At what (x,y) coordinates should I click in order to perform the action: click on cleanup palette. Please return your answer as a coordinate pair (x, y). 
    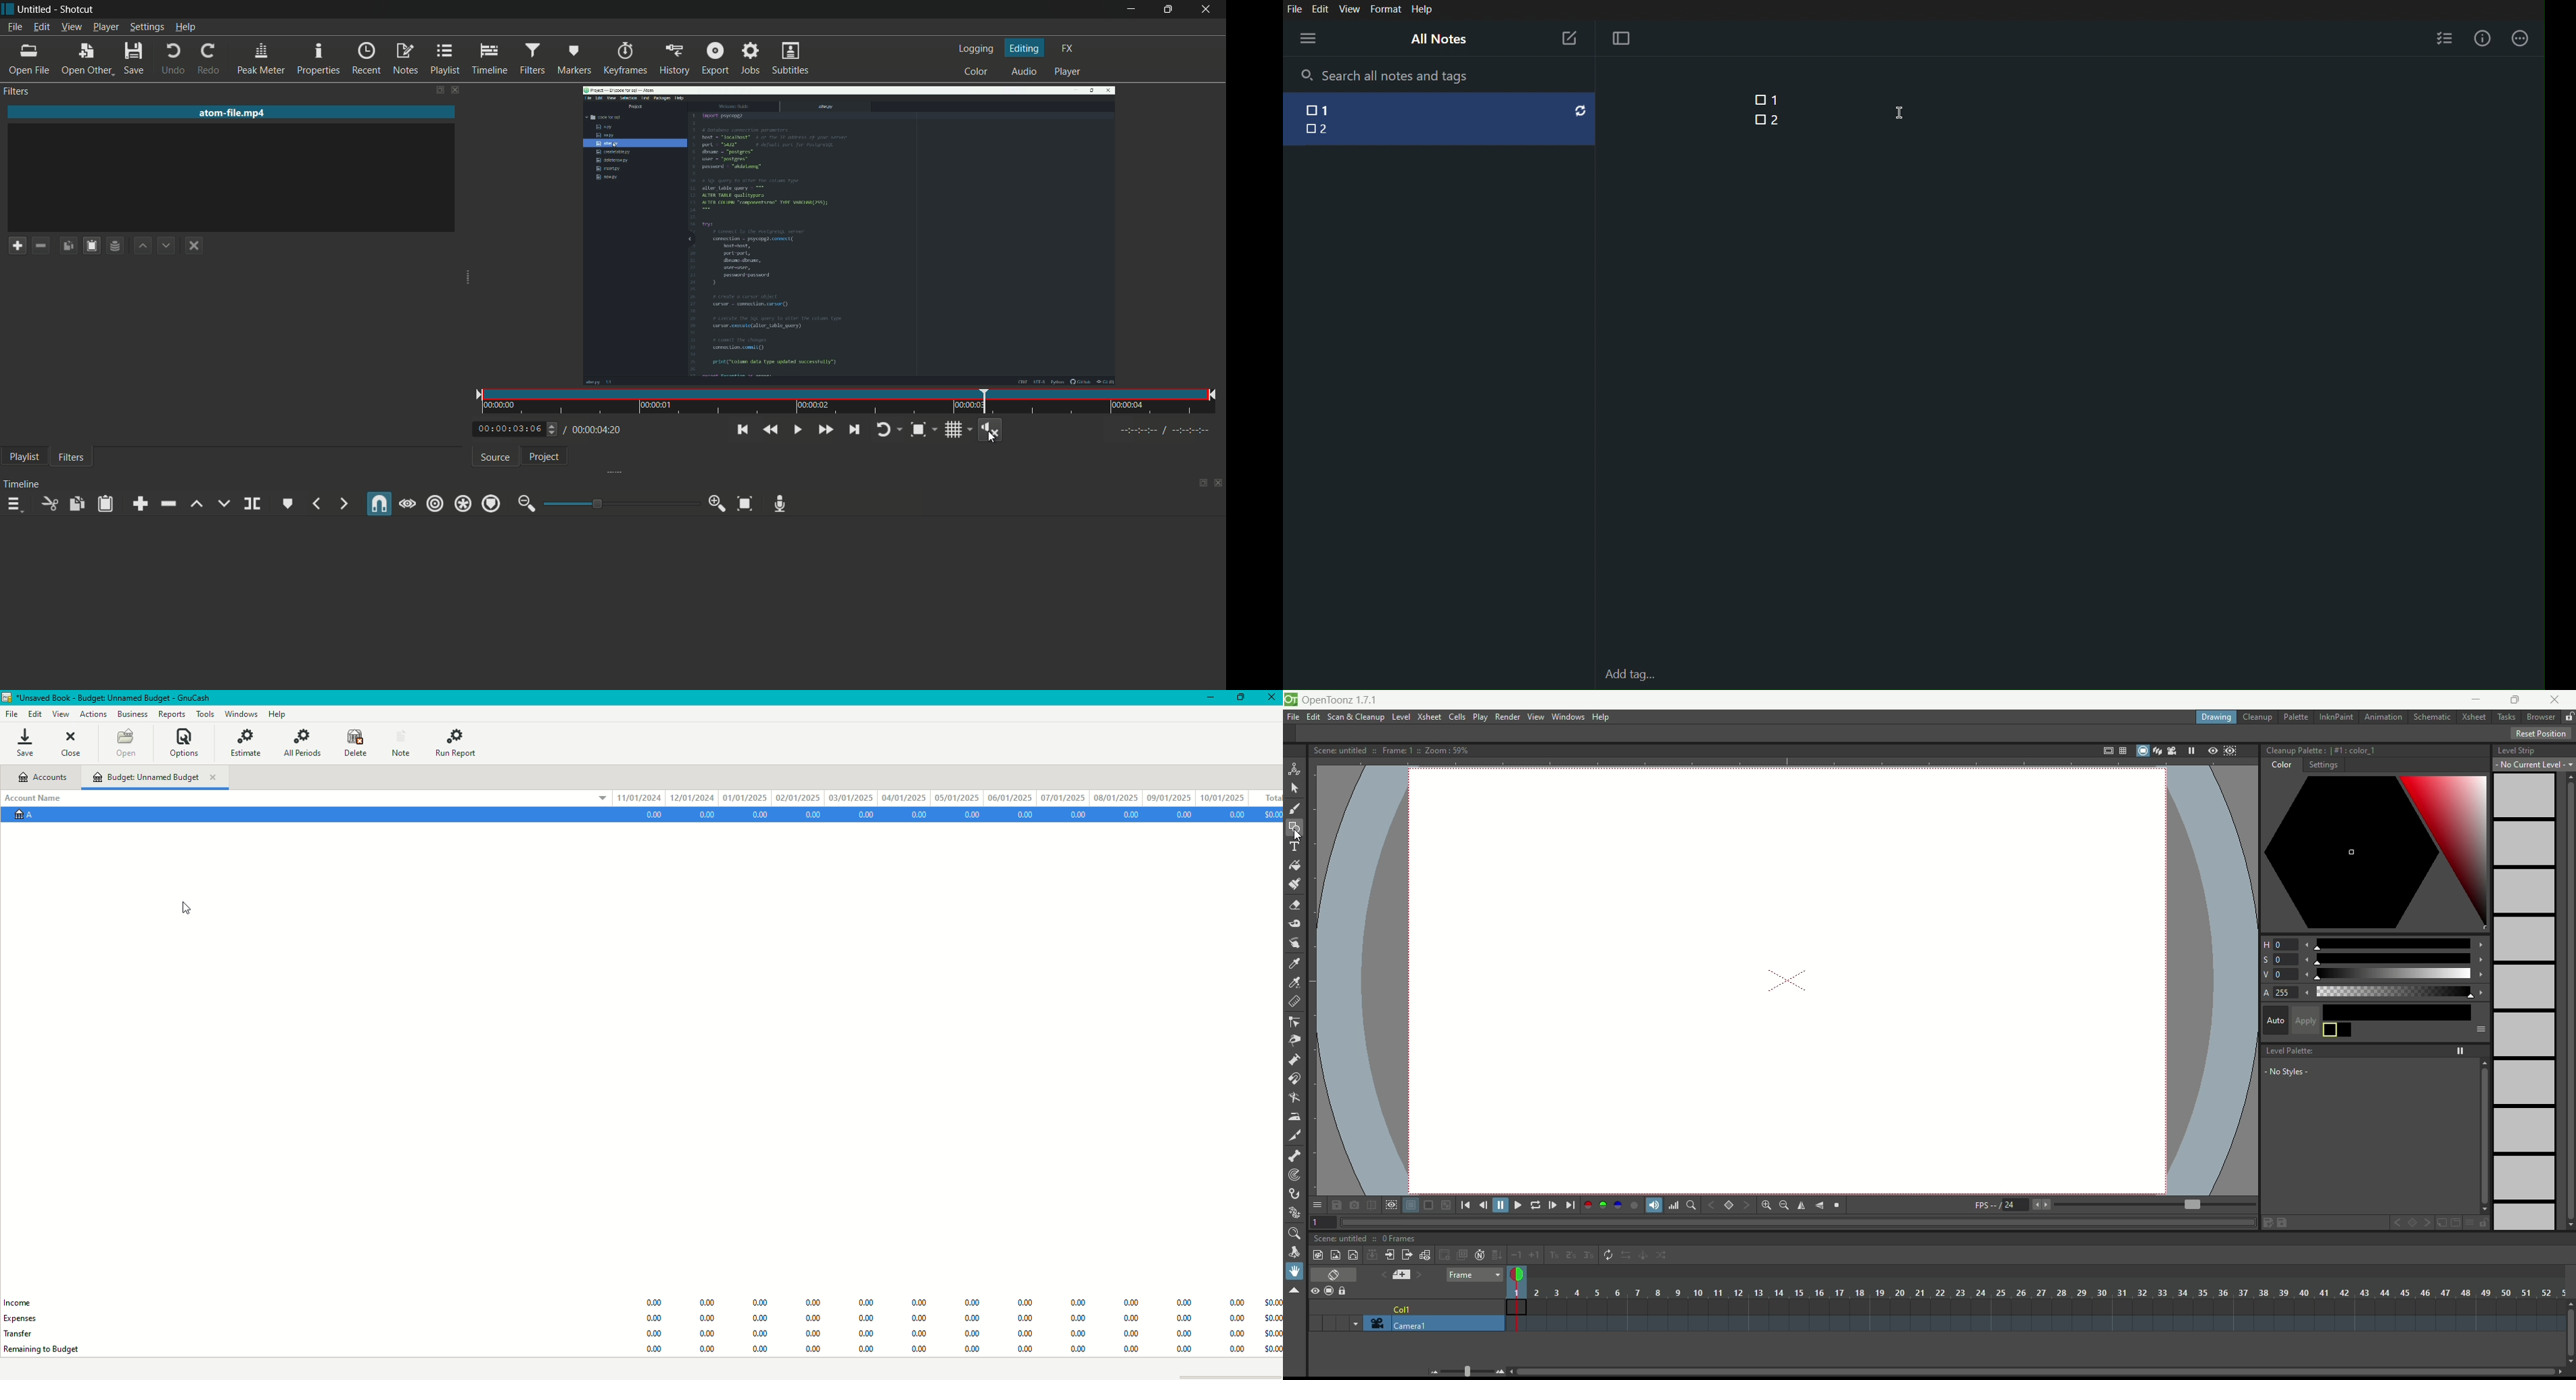
    Looking at the image, I should click on (2375, 751).